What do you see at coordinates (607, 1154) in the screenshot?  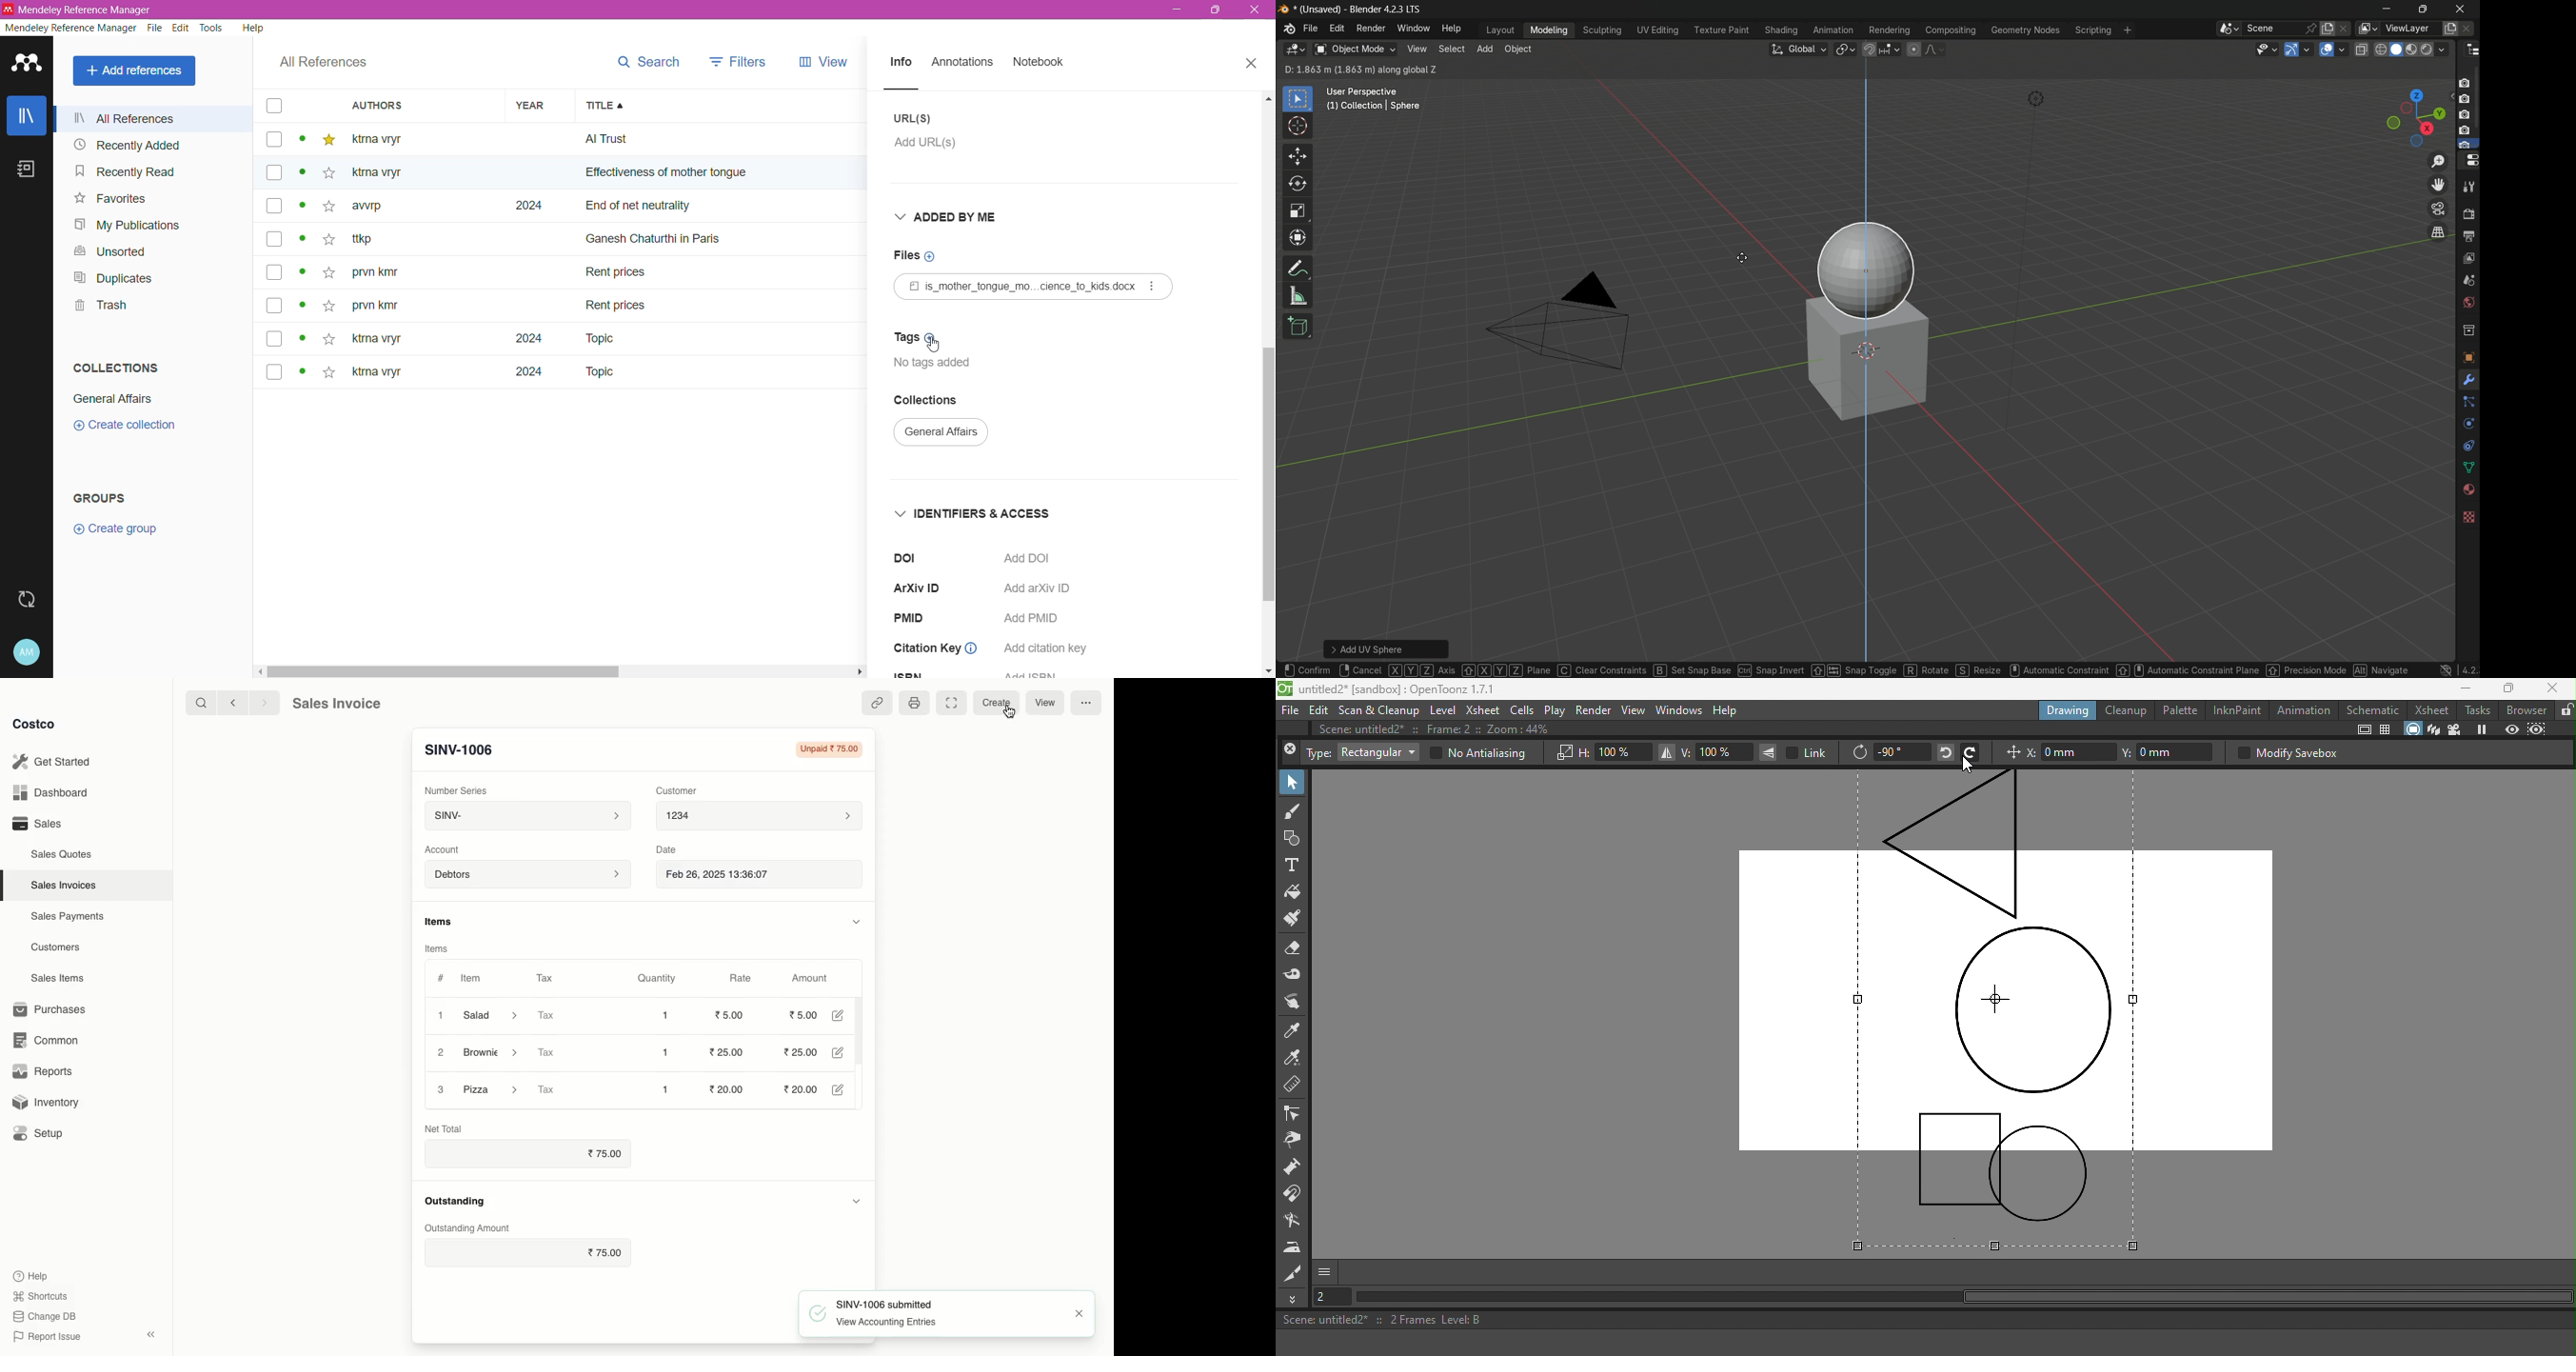 I see `75.00` at bounding box center [607, 1154].